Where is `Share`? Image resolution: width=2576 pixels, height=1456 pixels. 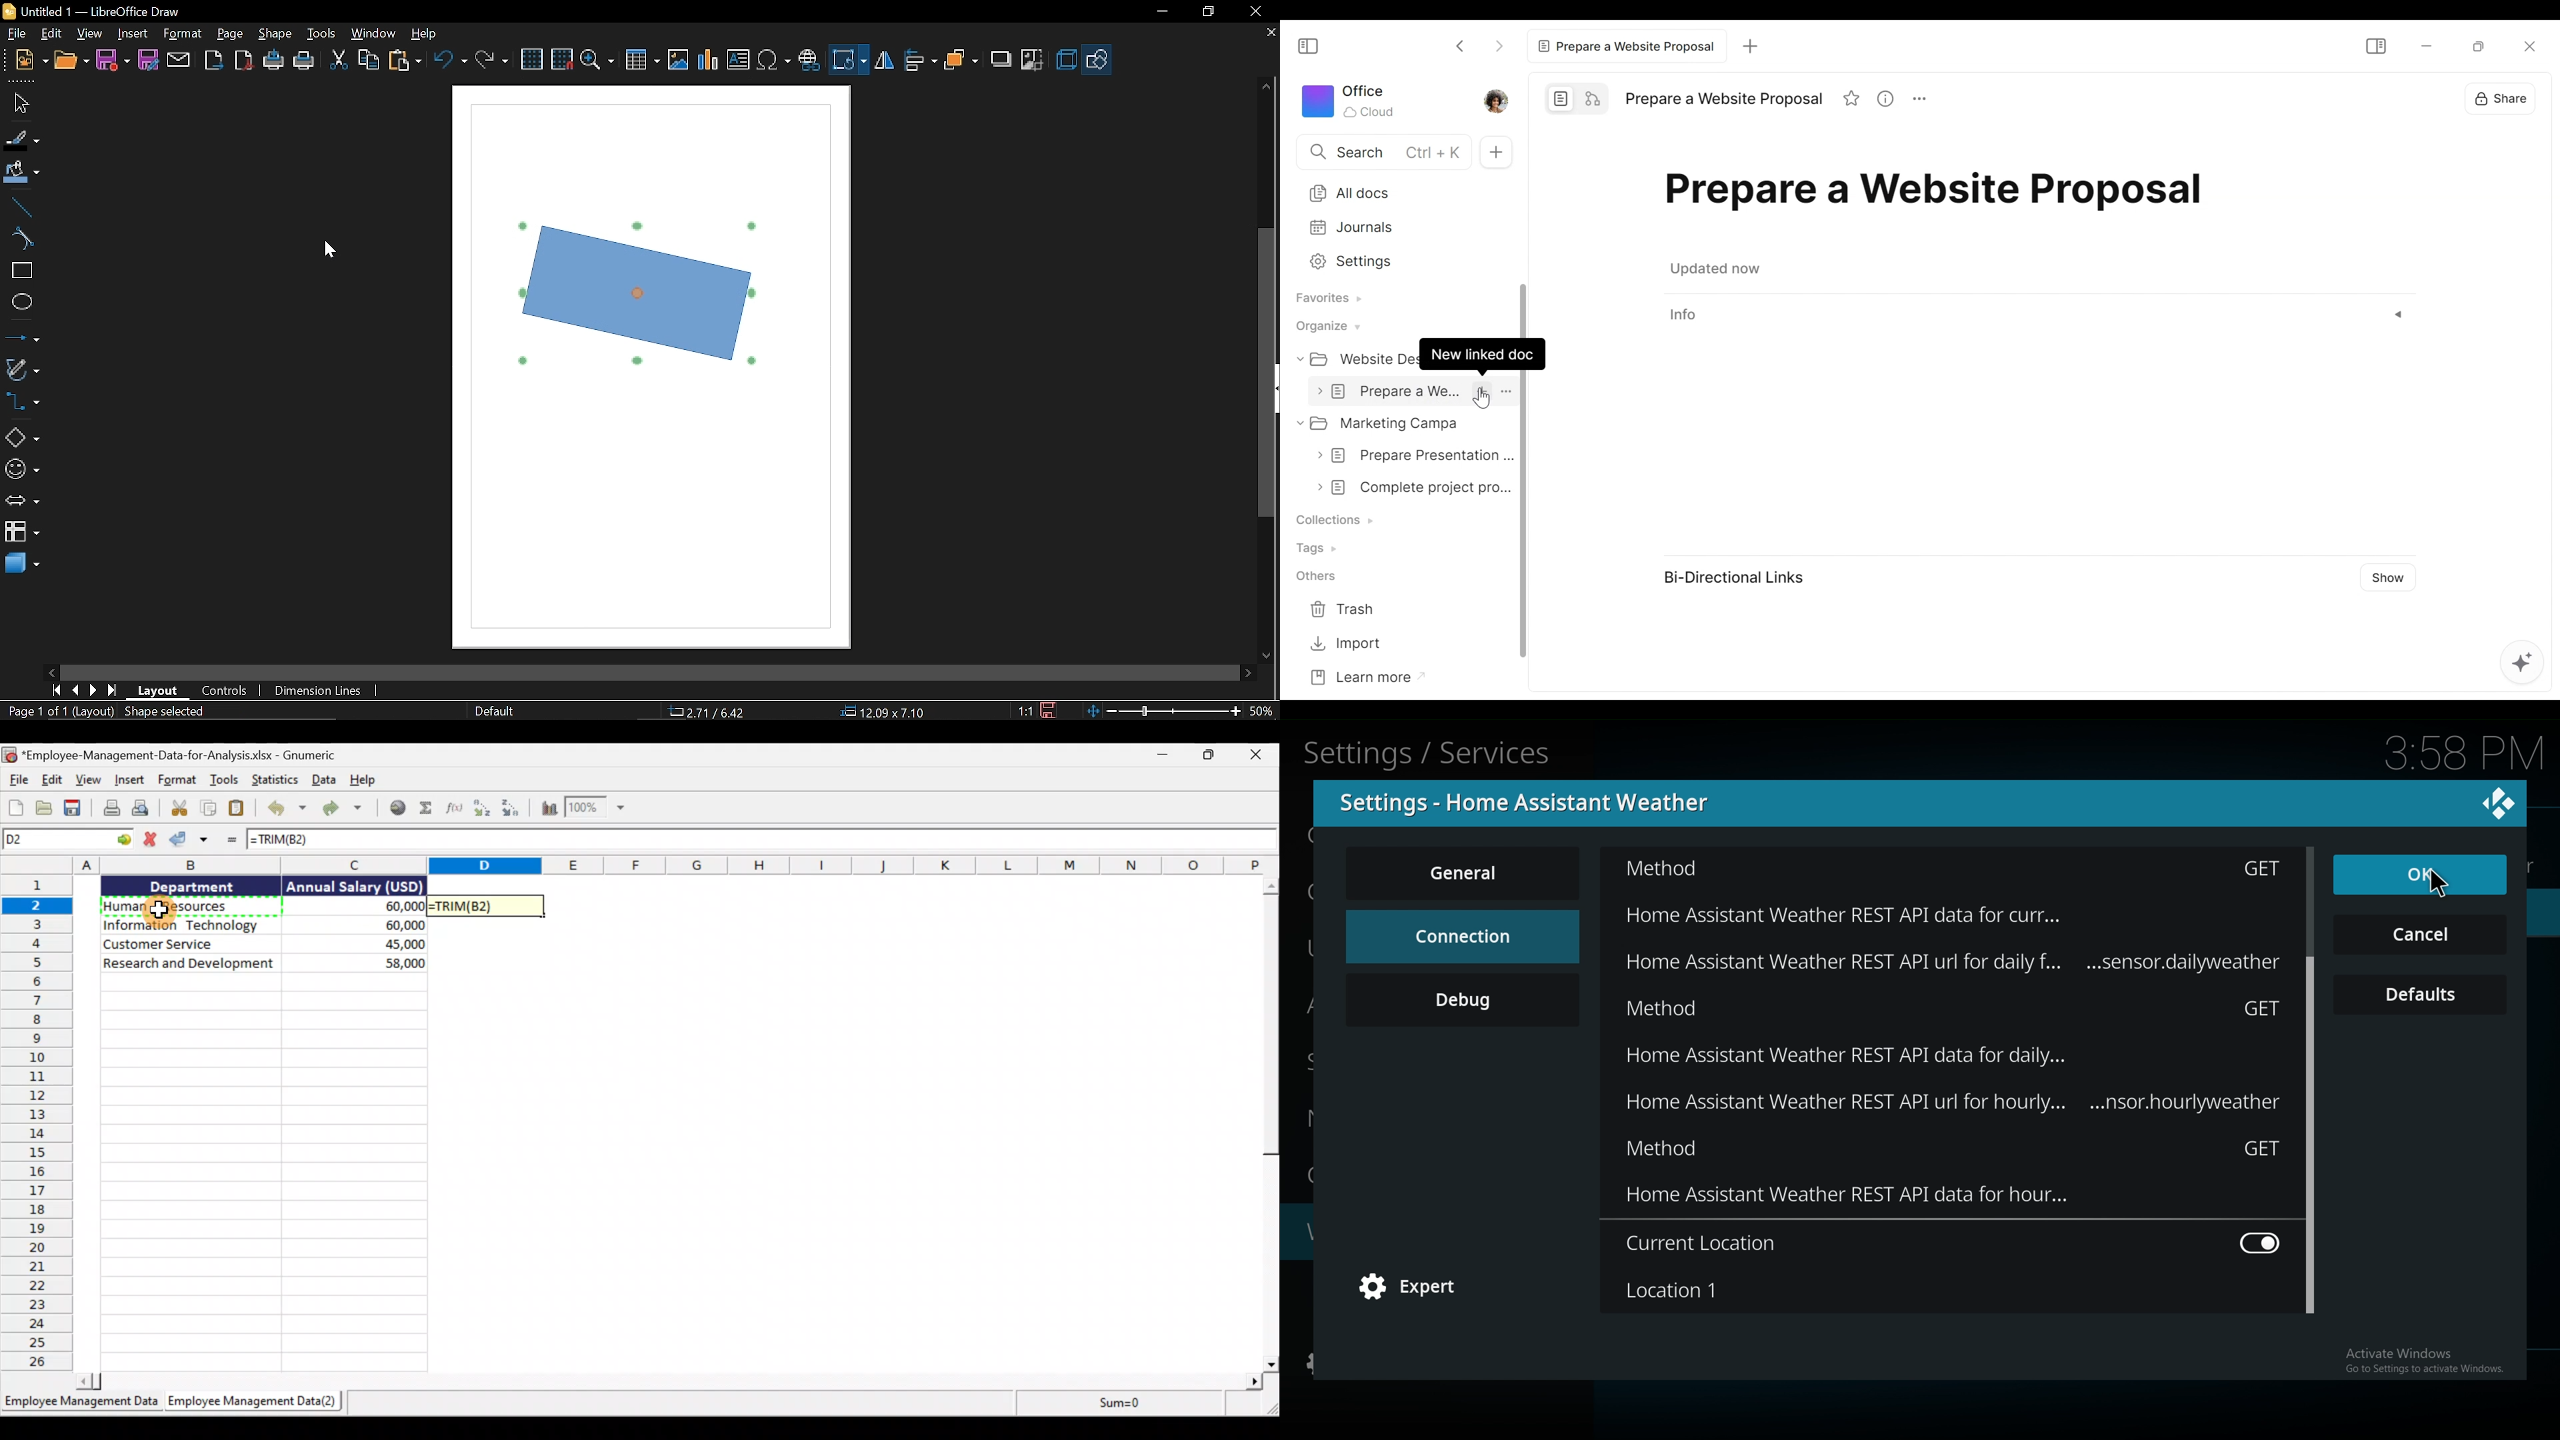
Share is located at coordinates (2502, 98).